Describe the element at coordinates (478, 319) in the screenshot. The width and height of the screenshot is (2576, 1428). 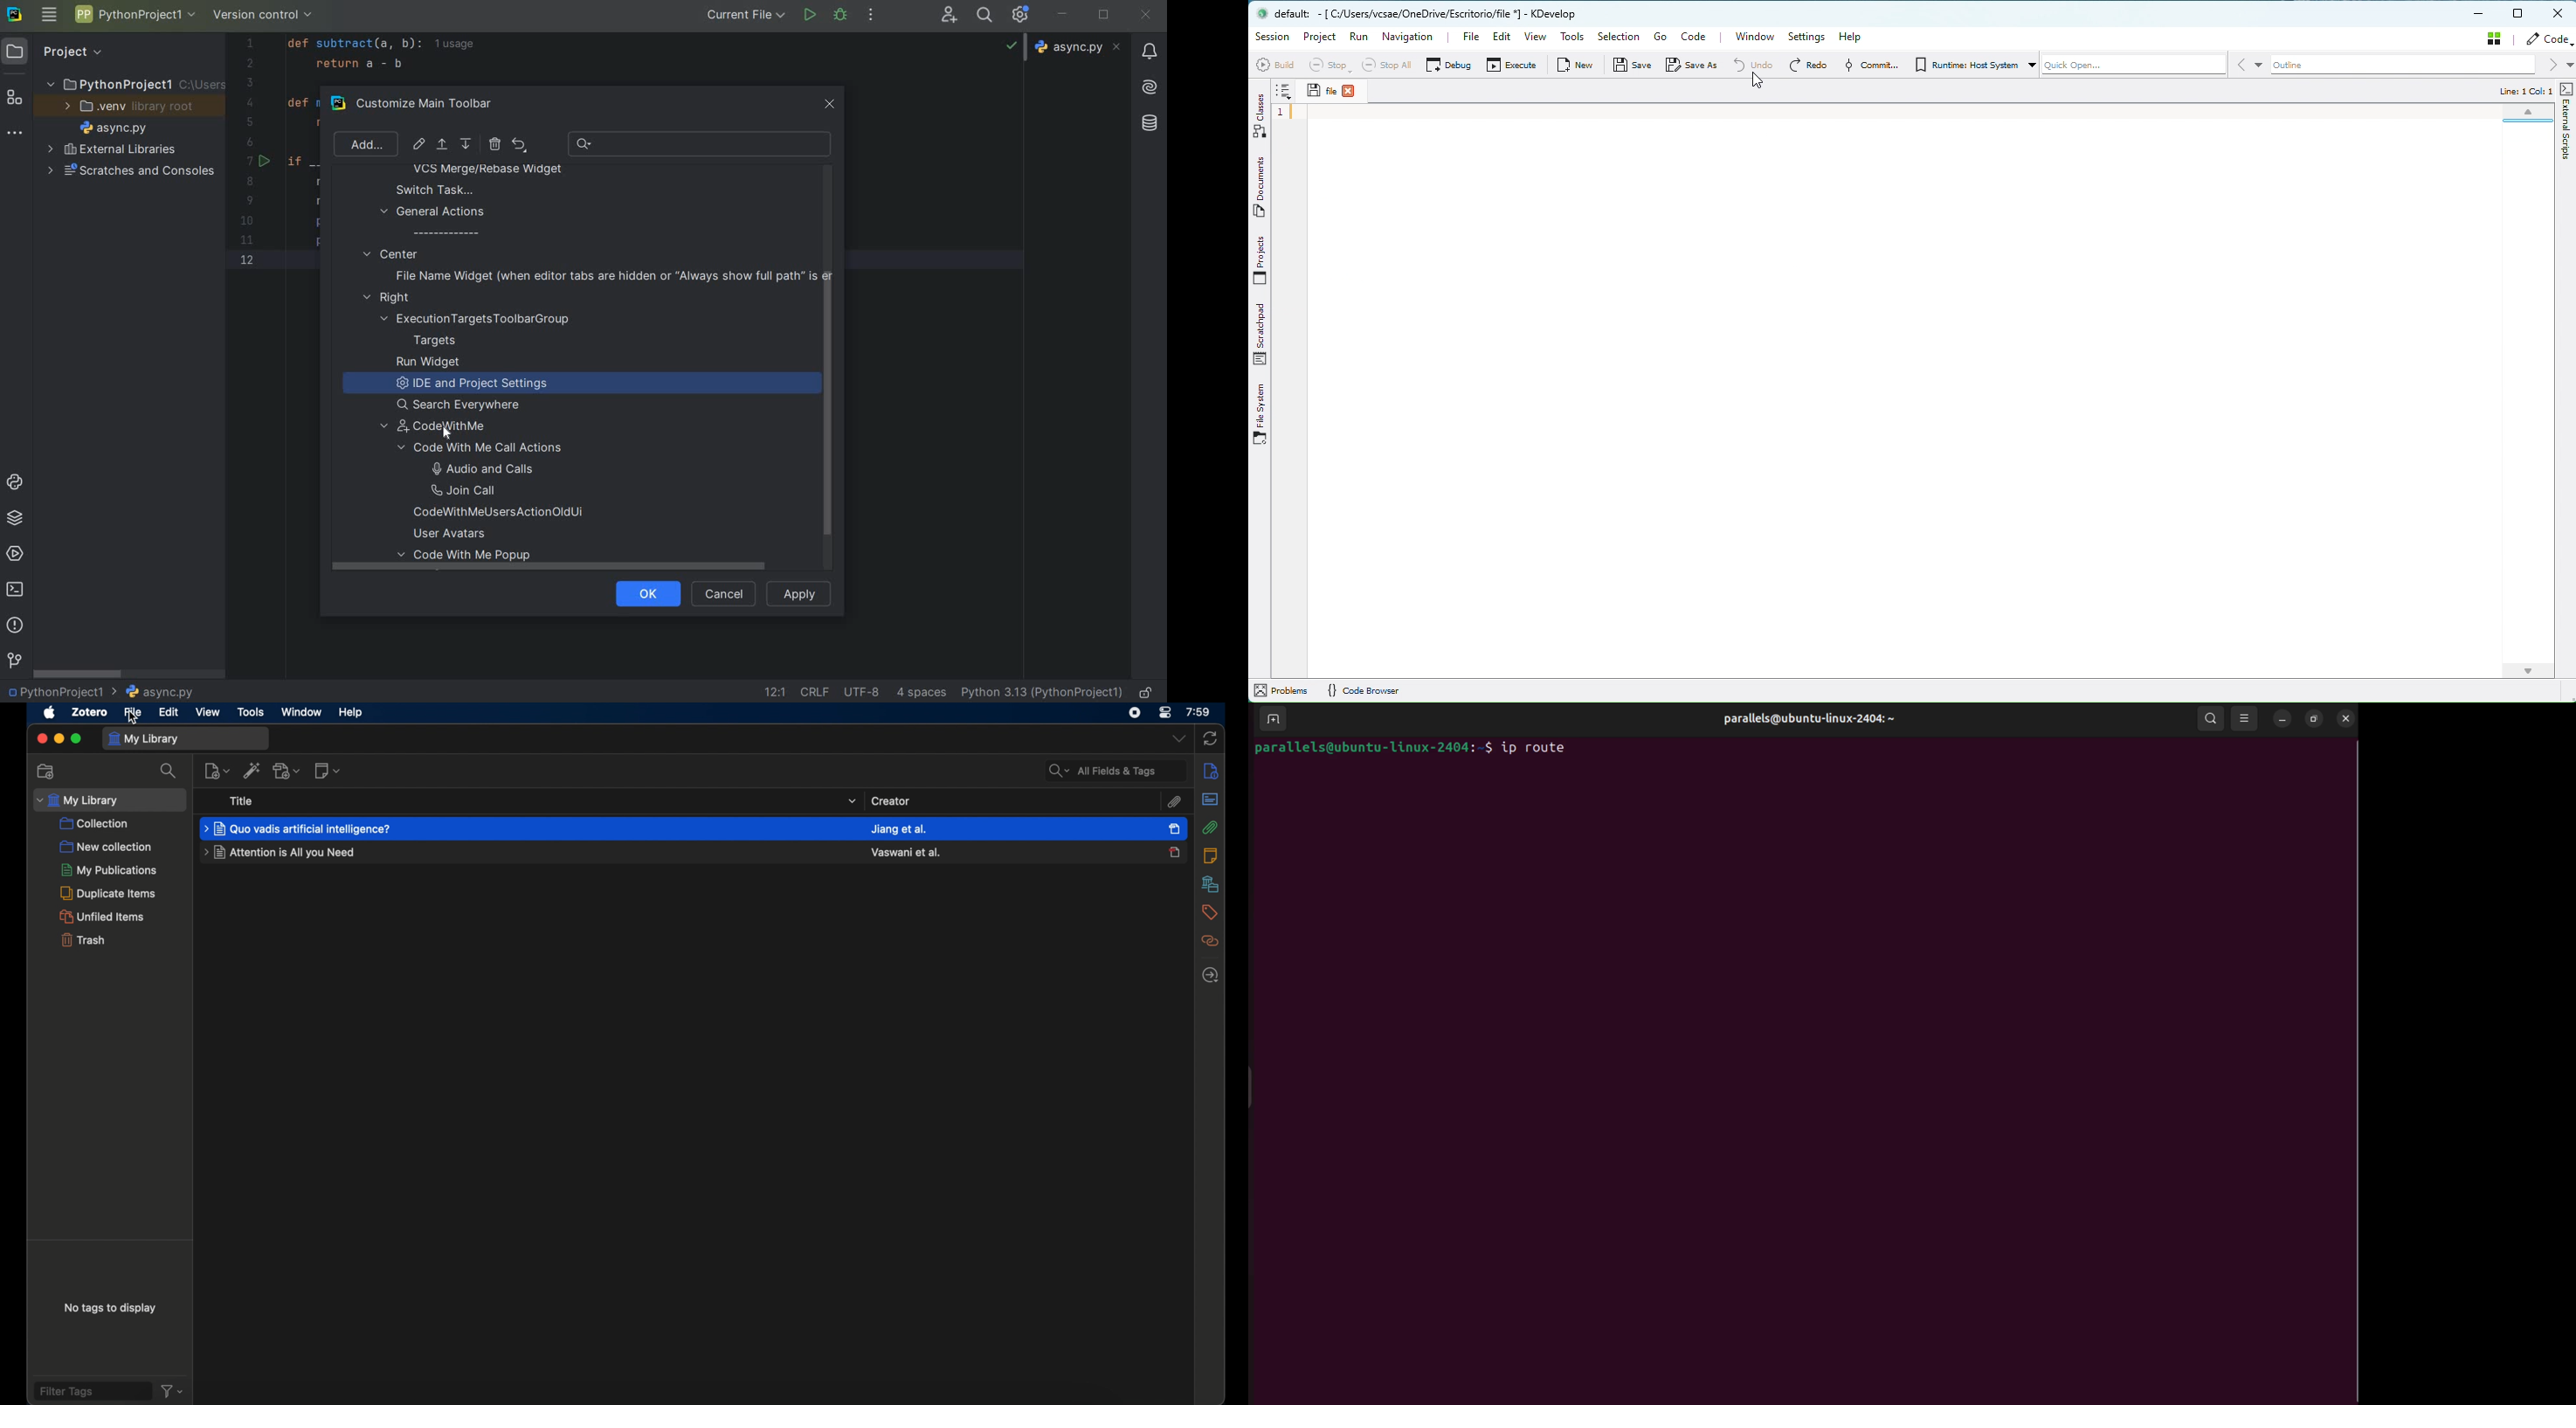
I see `execution Targets Toolbar Group` at that location.